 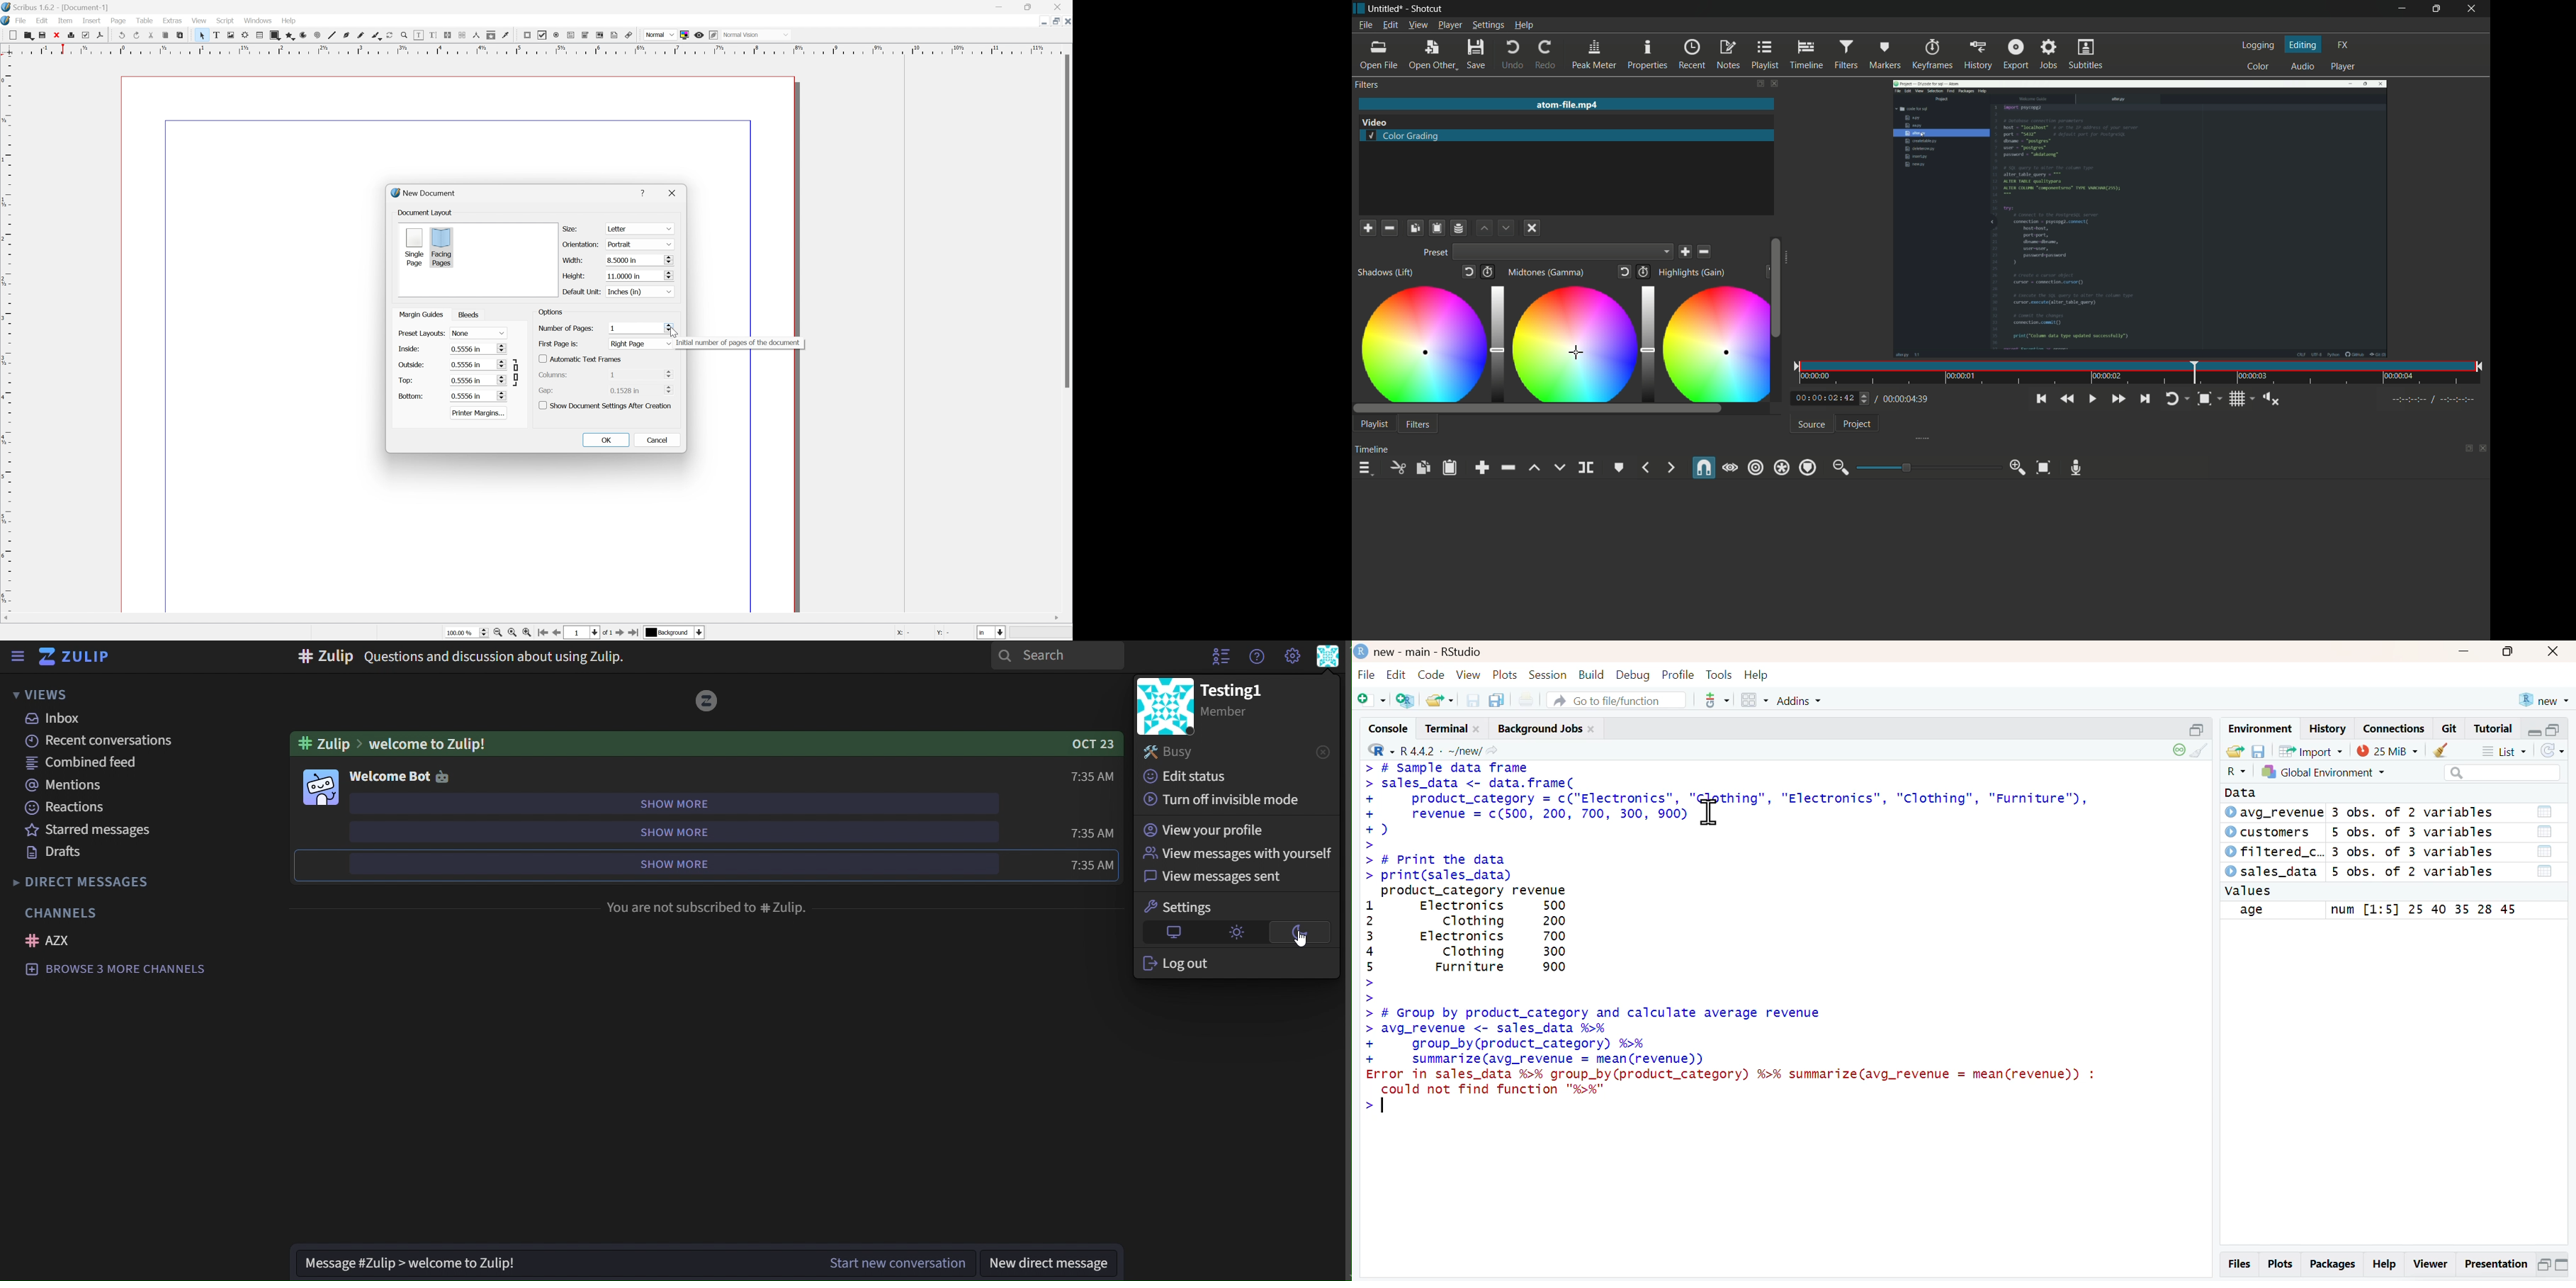 What do you see at coordinates (2312, 752) in the screenshot?
I see `Import Dataset` at bounding box center [2312, 752].